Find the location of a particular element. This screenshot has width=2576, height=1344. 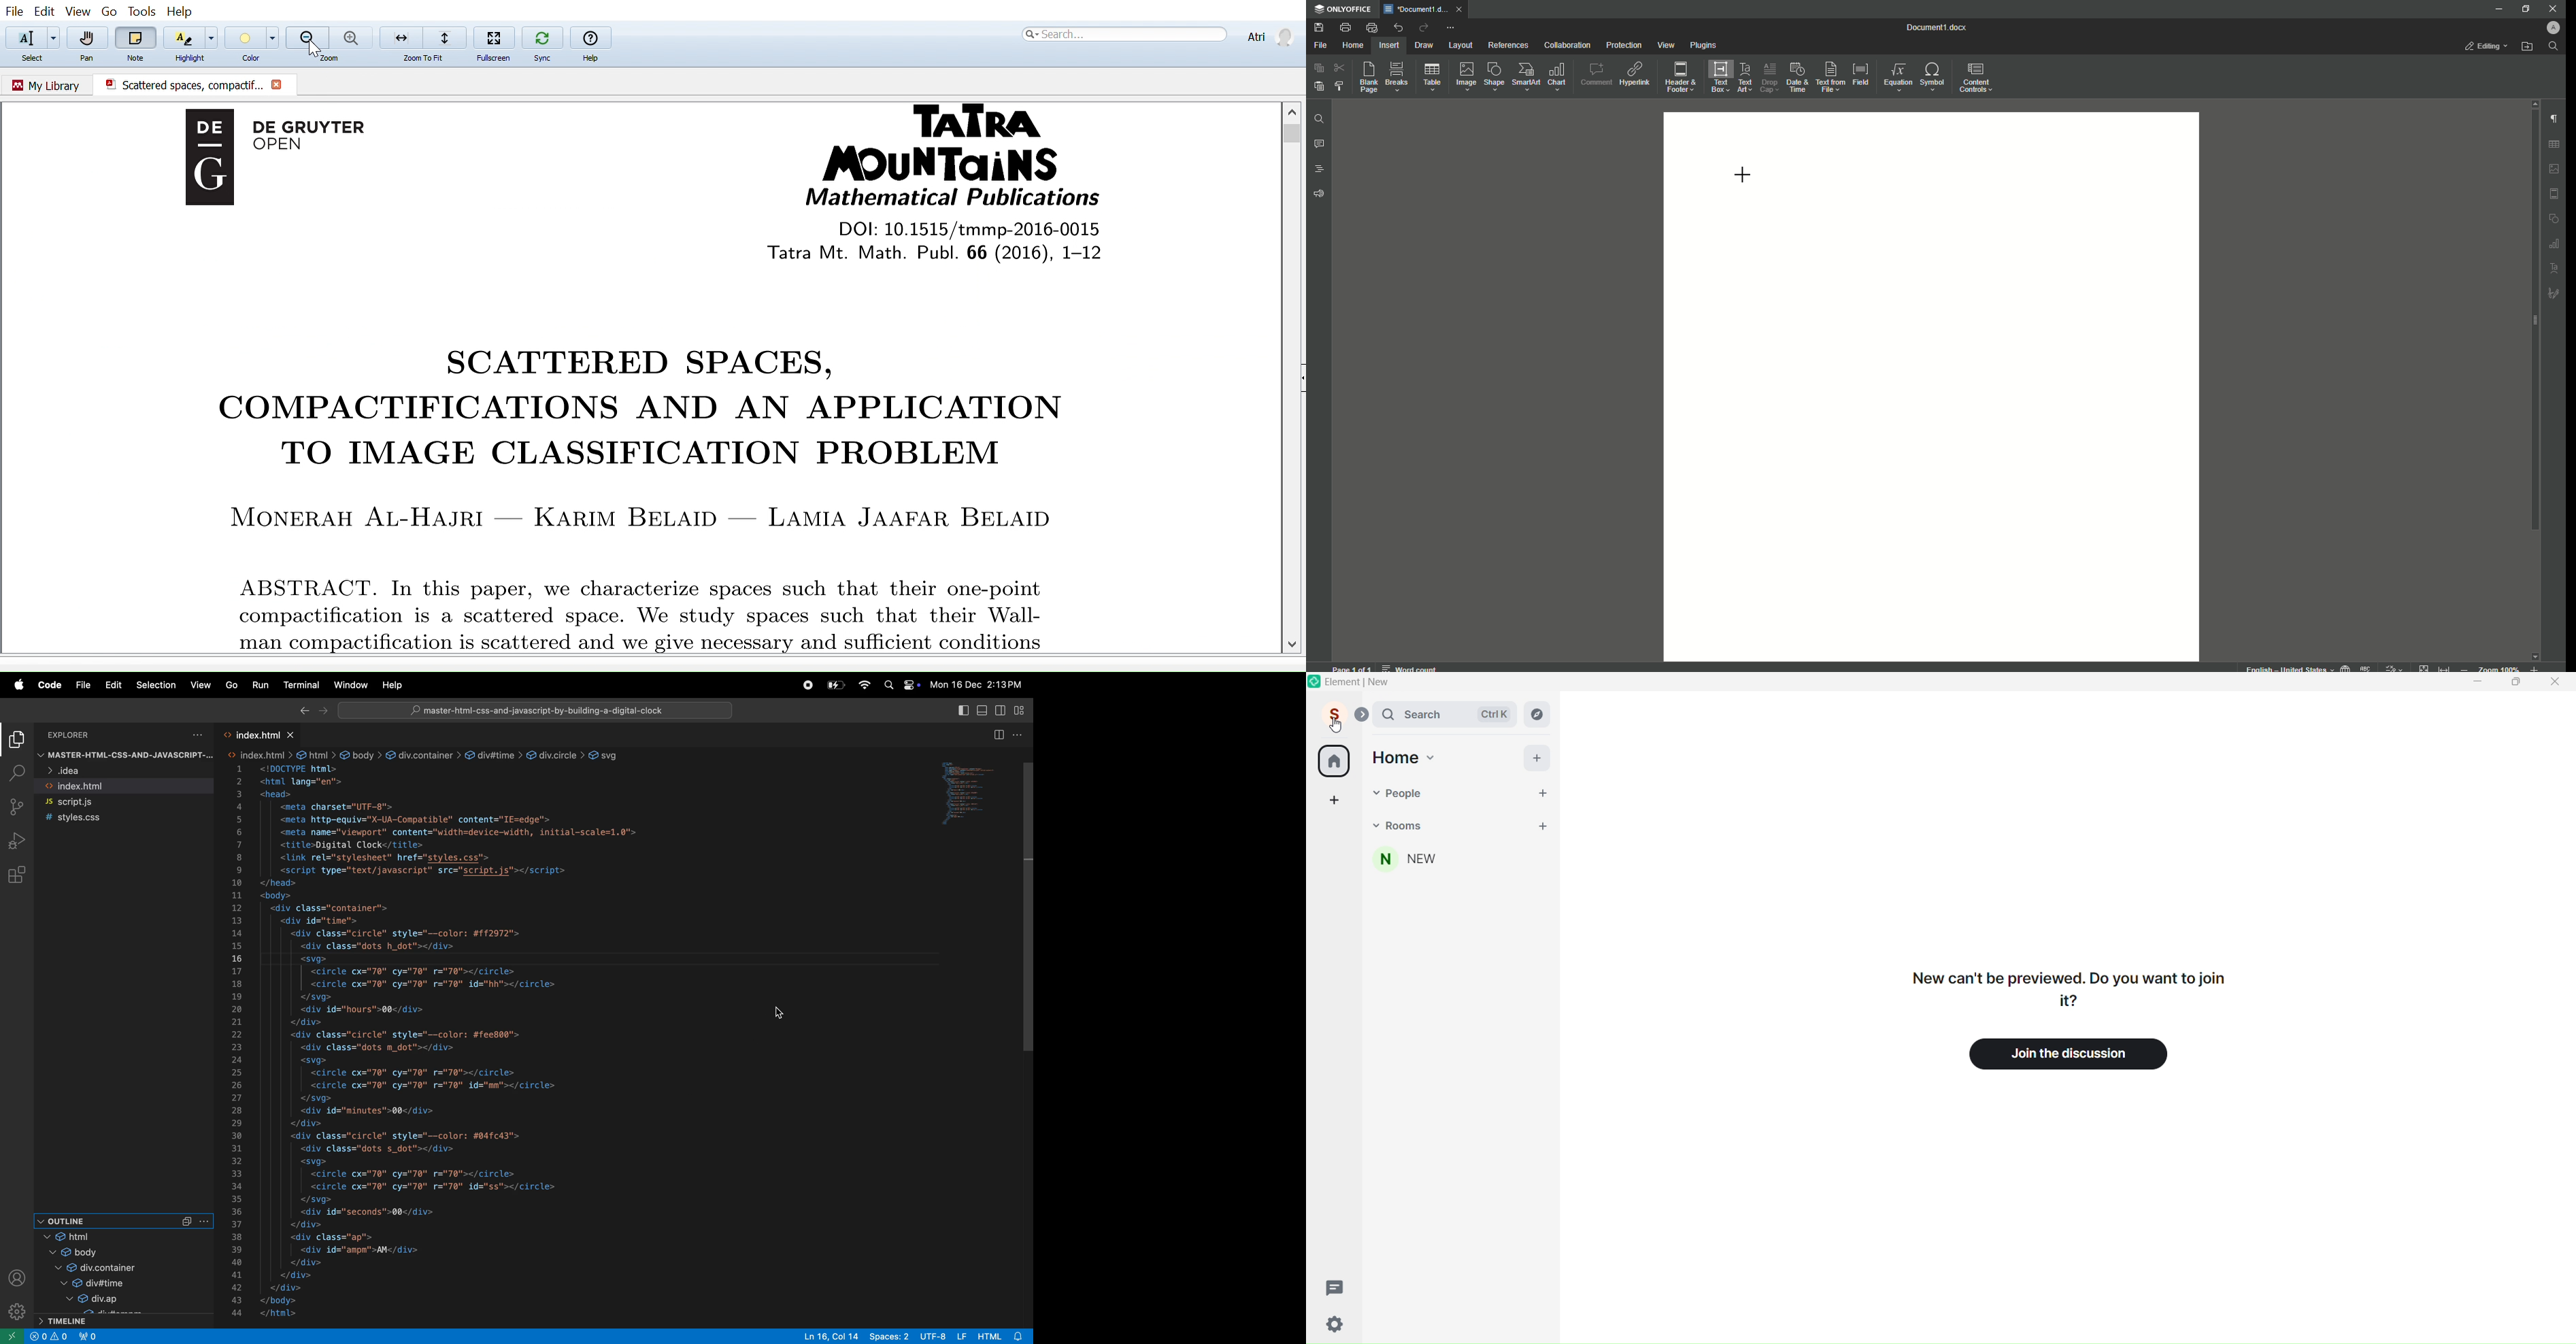

Layout is located at coordinates (1460, 45).